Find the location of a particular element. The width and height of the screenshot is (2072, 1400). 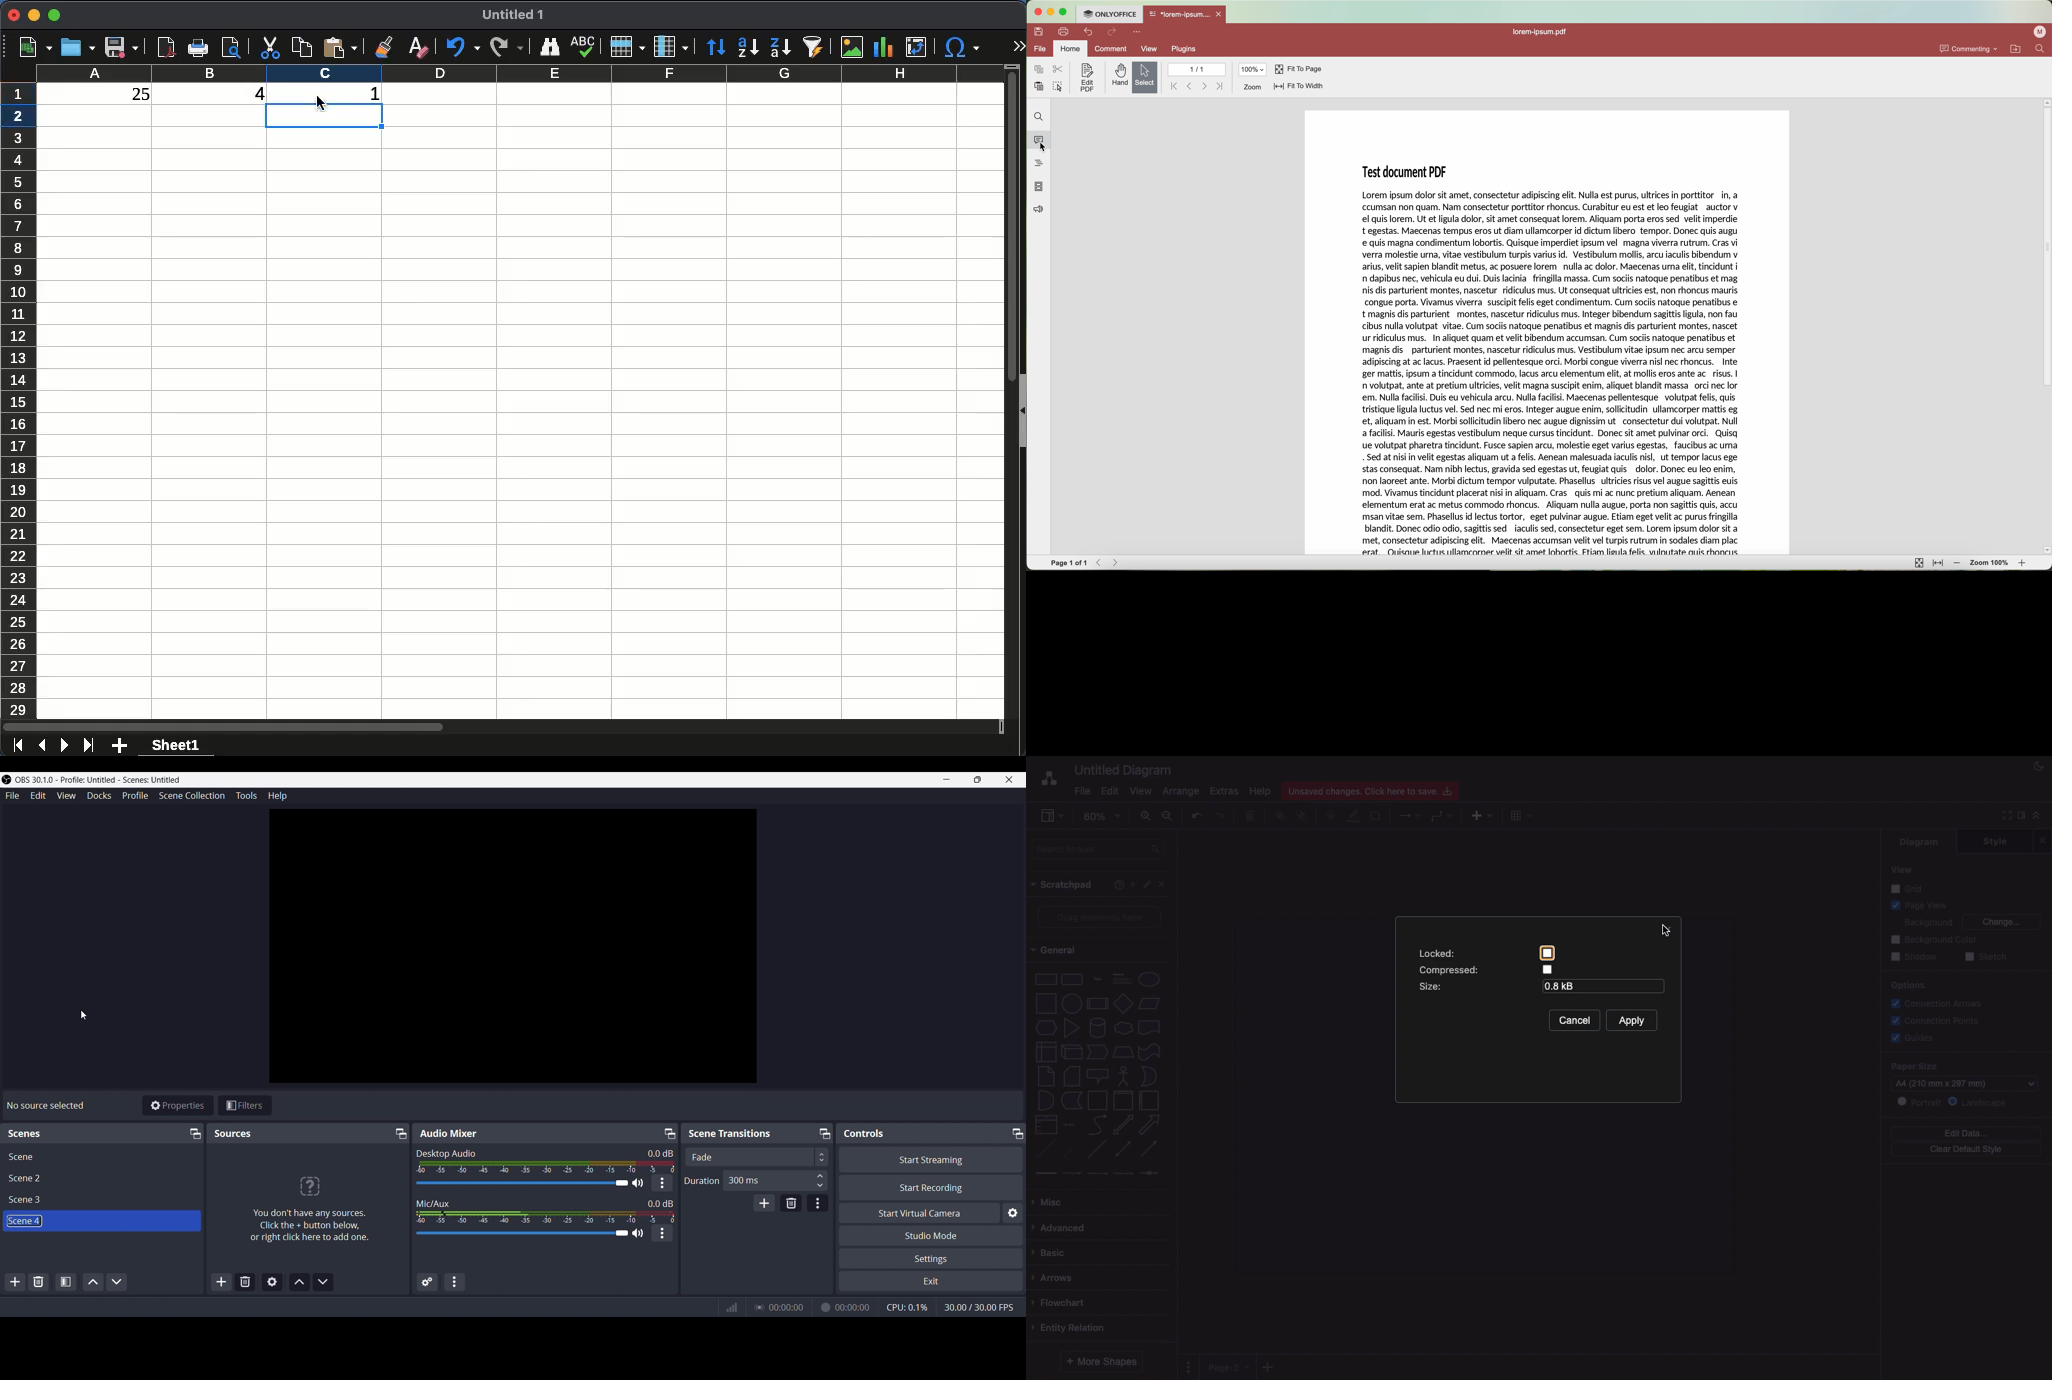

plugins is located at coordinates (1183, 50).